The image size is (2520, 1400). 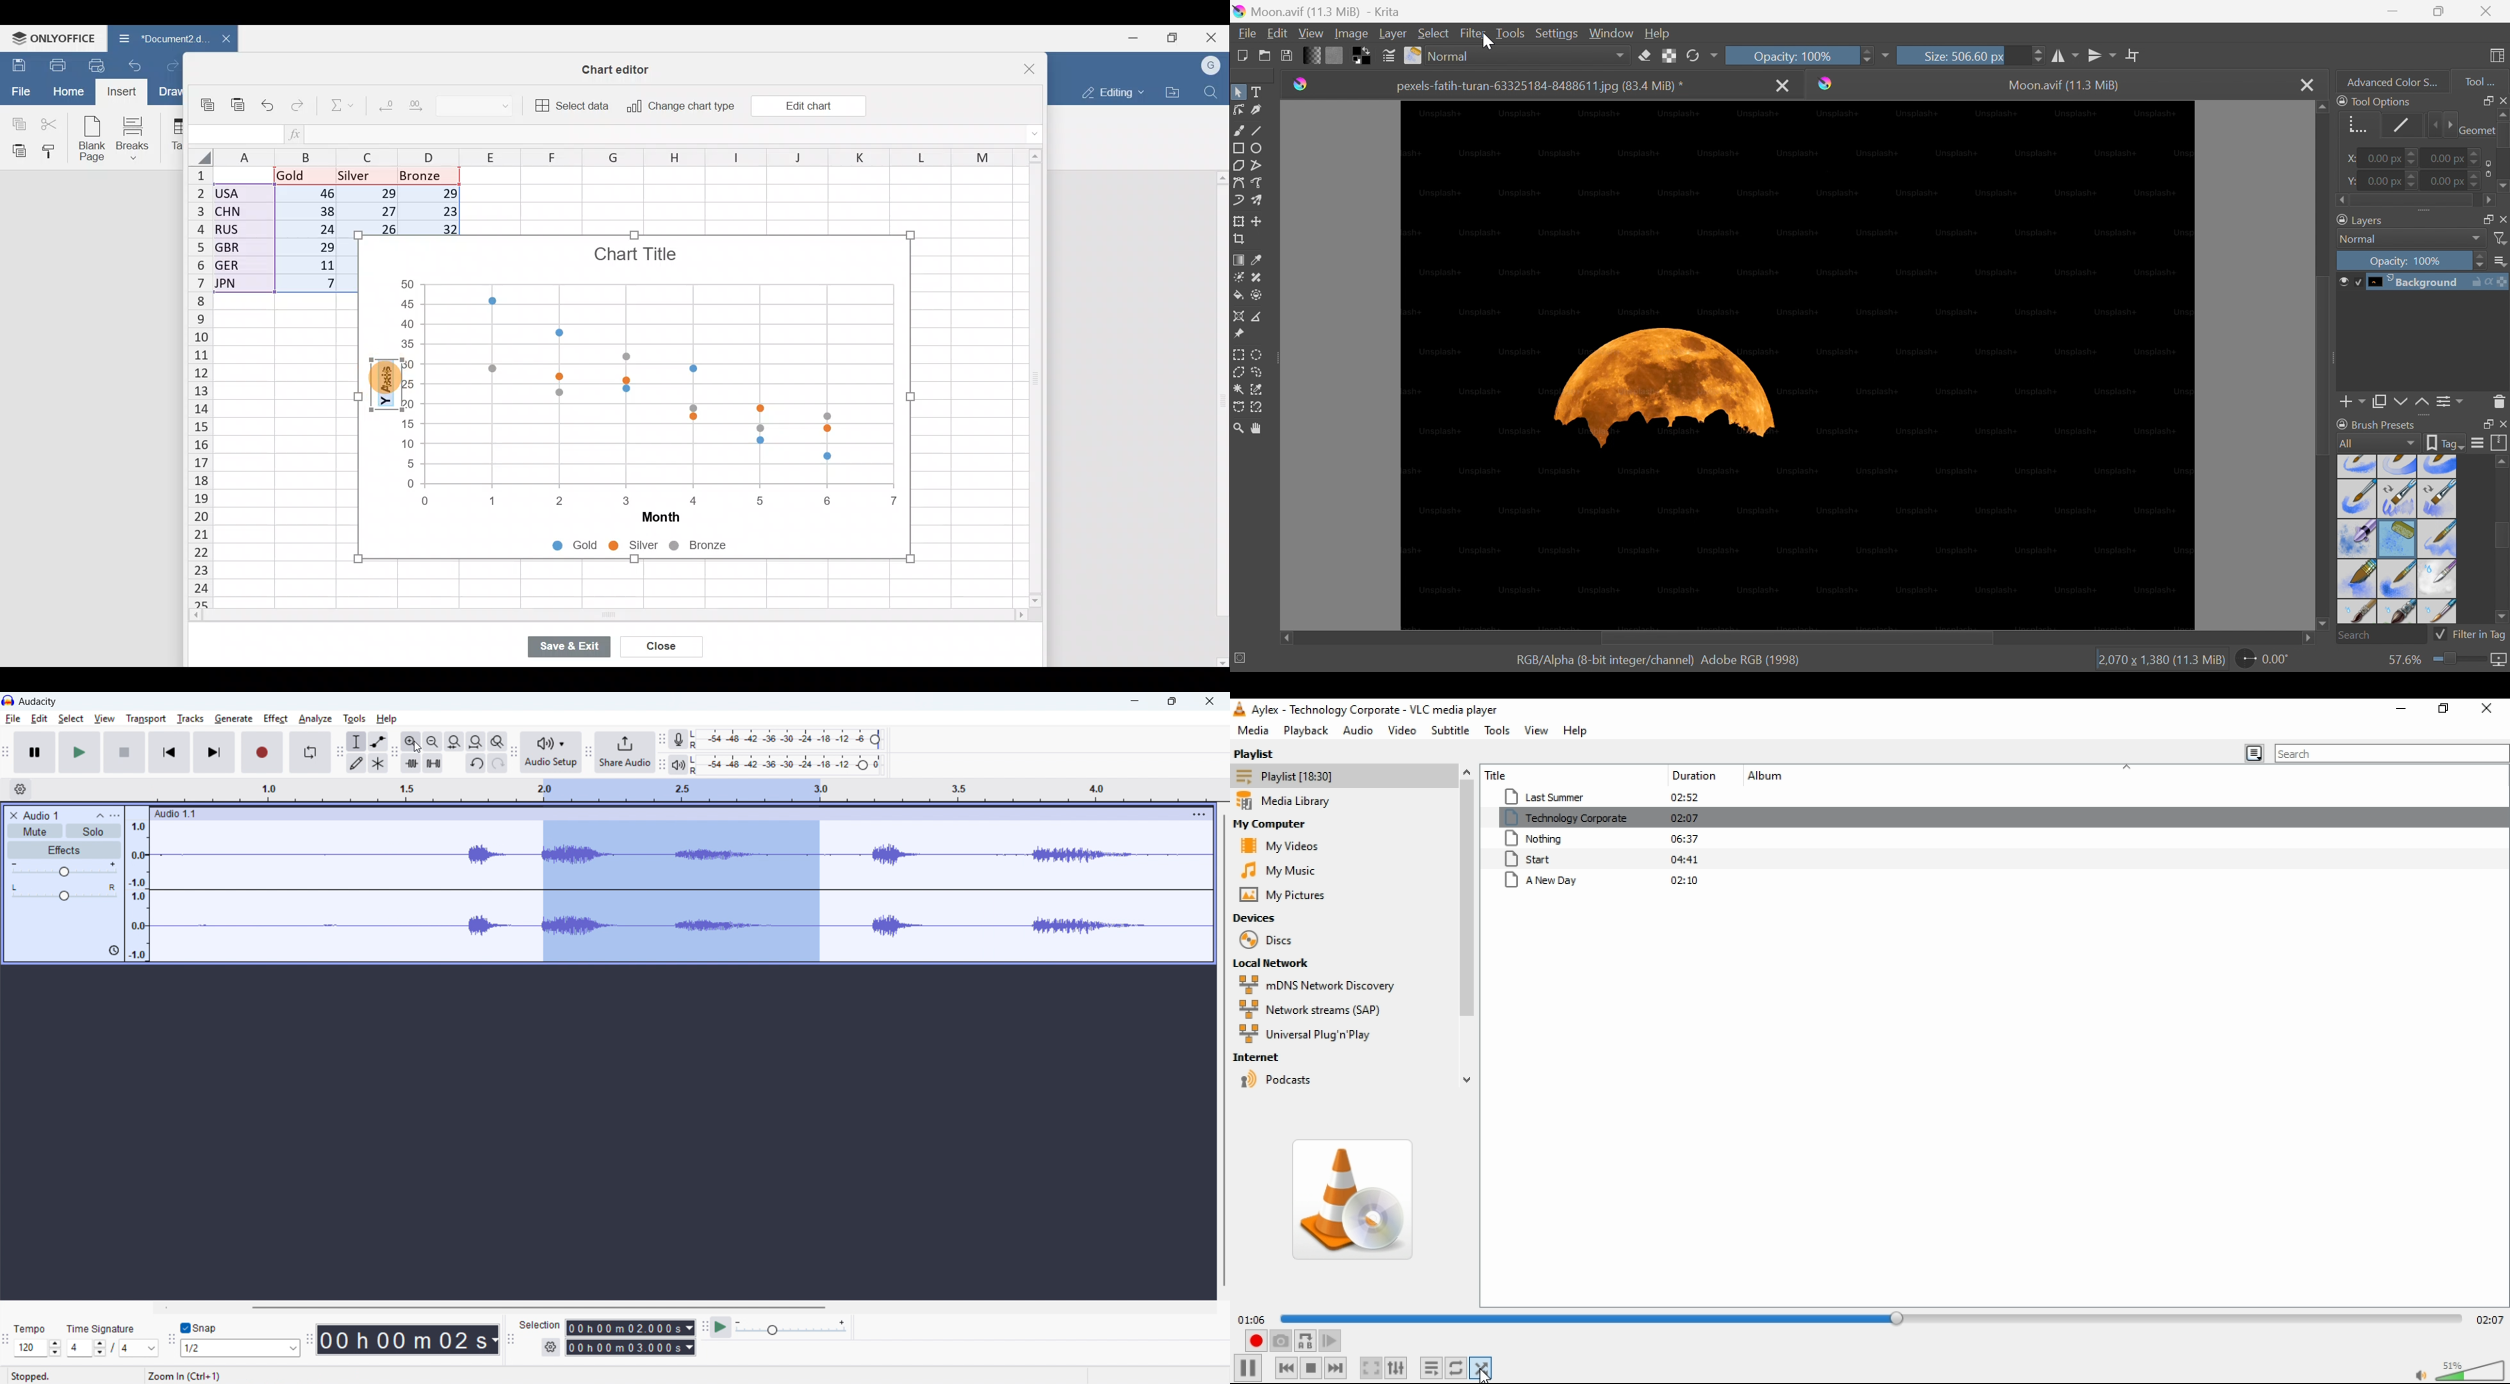 What do you see at coordinates (589, 753) in the screenshot?
I see `Share audio toolbar` at bounding box center [589, 753].